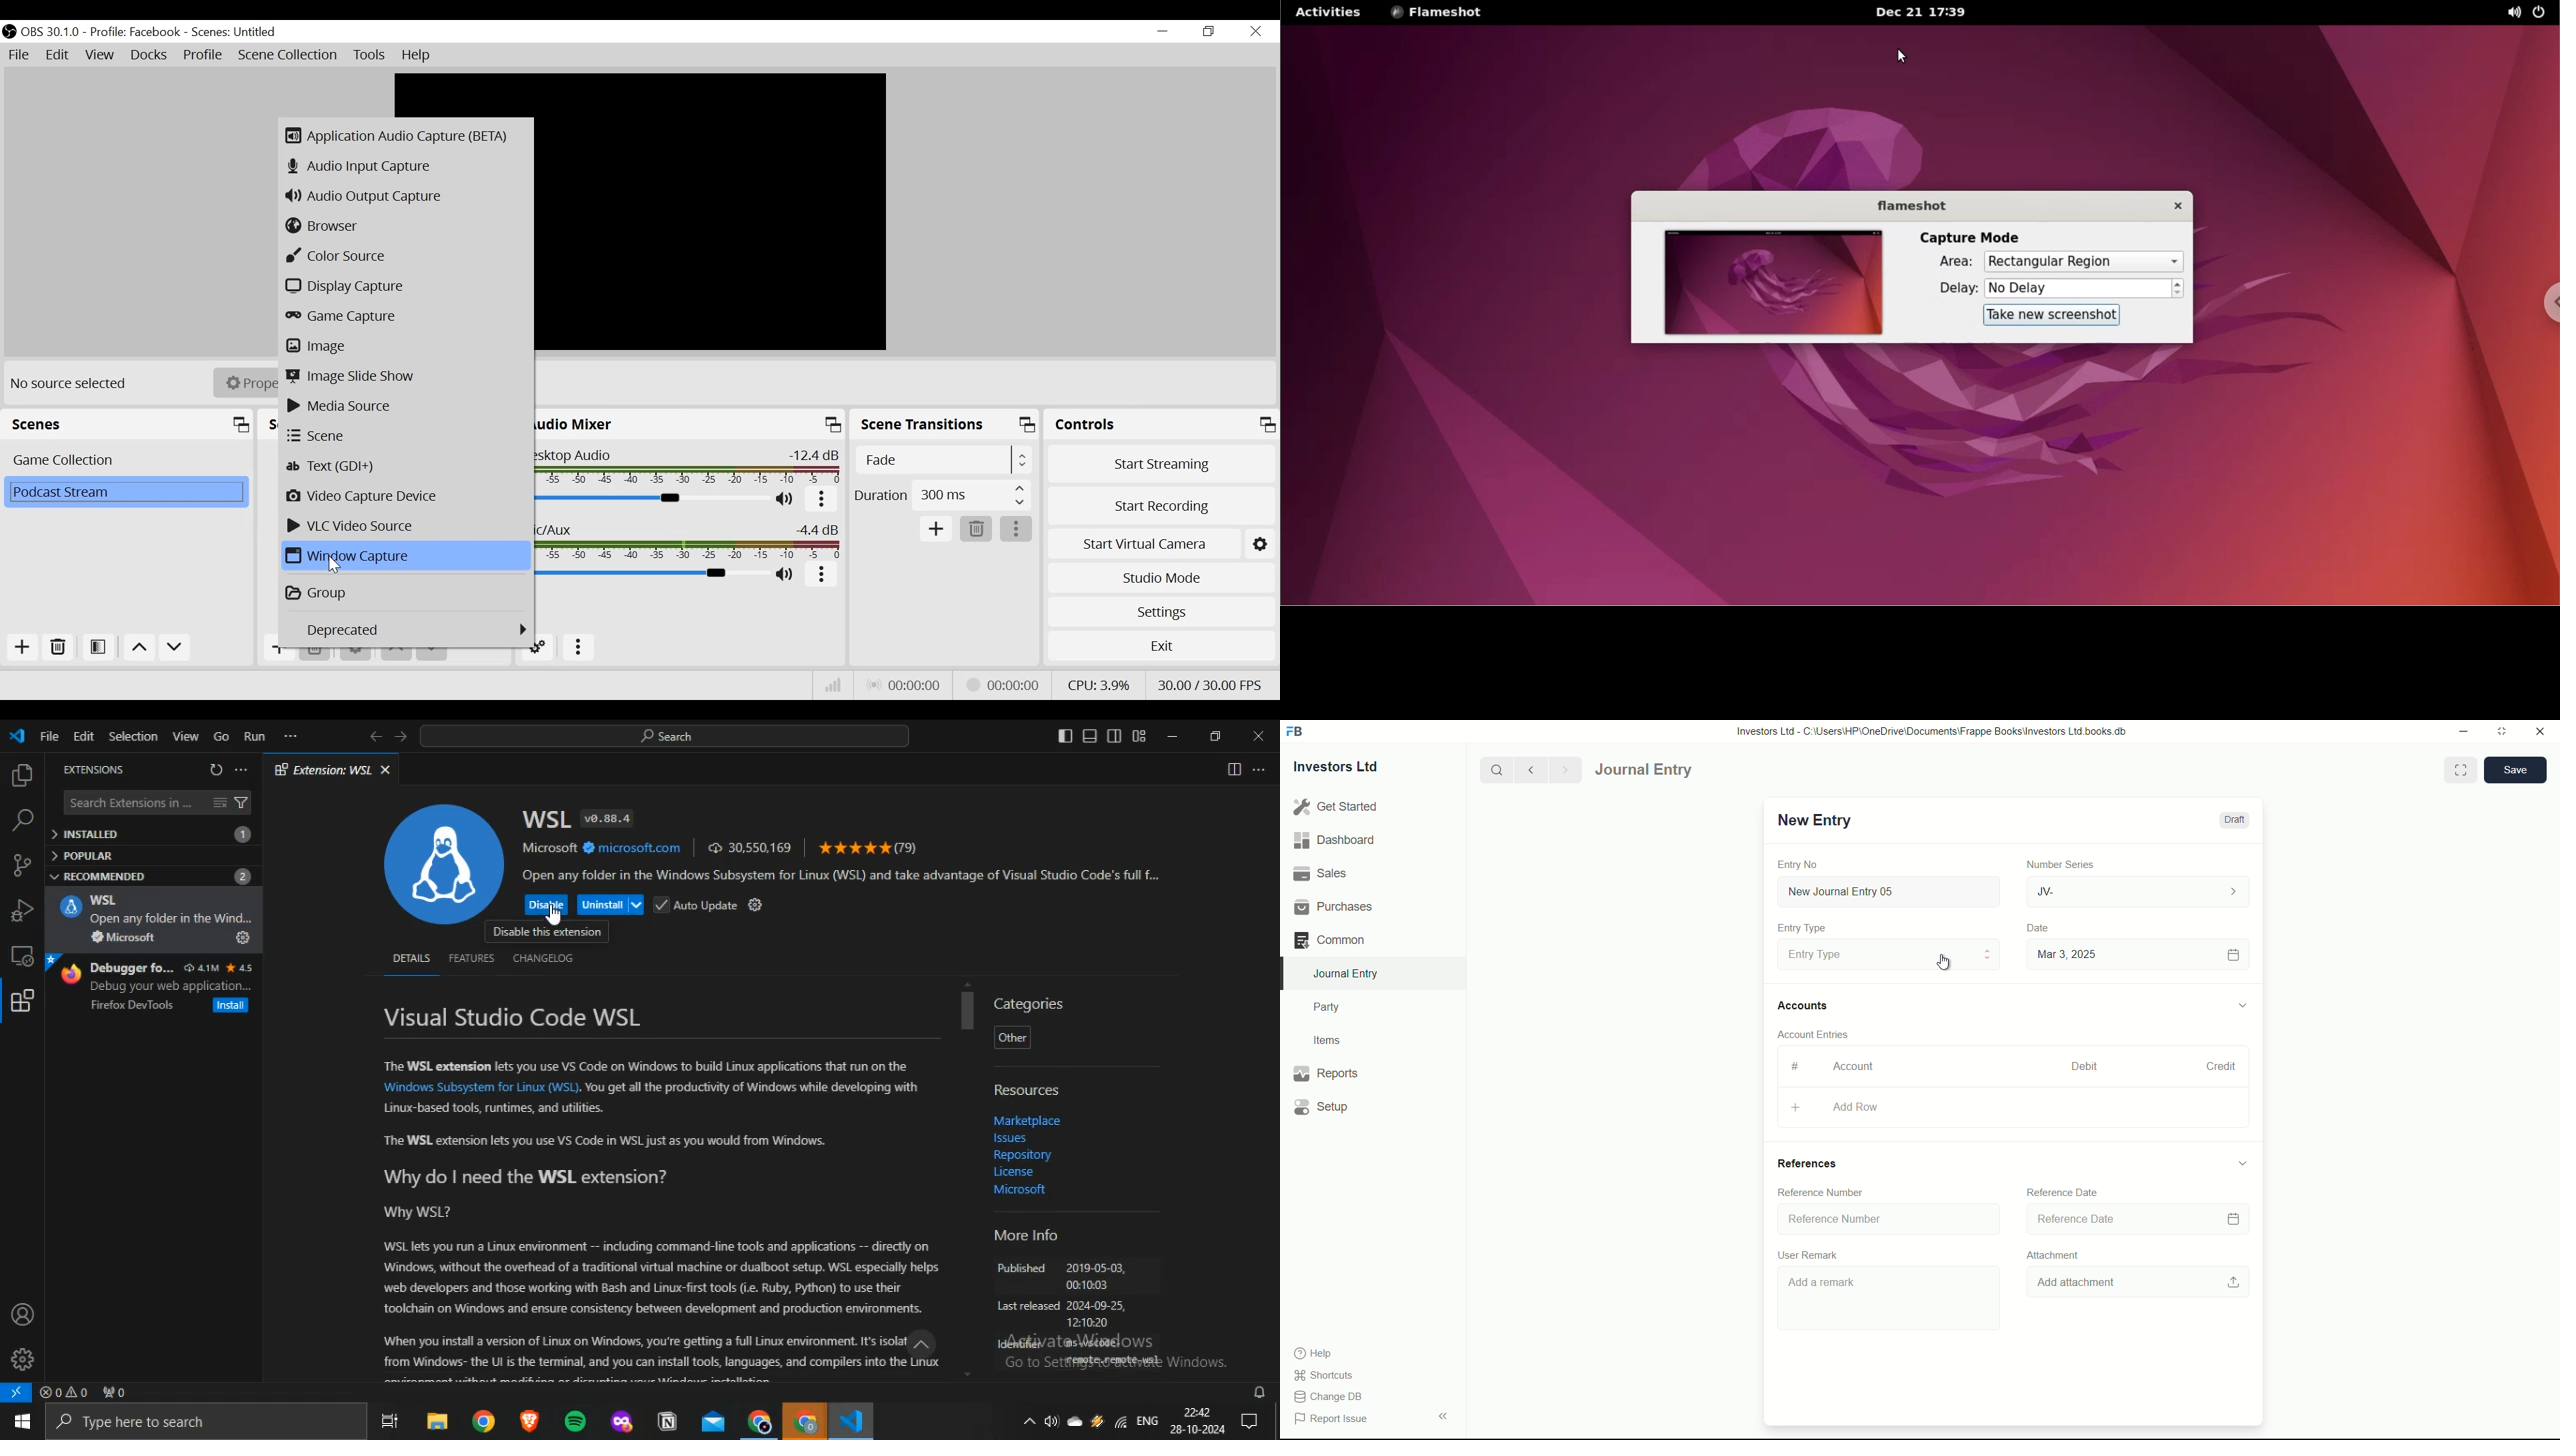  I want to click on expand/collapse, so click(1443, 1415).